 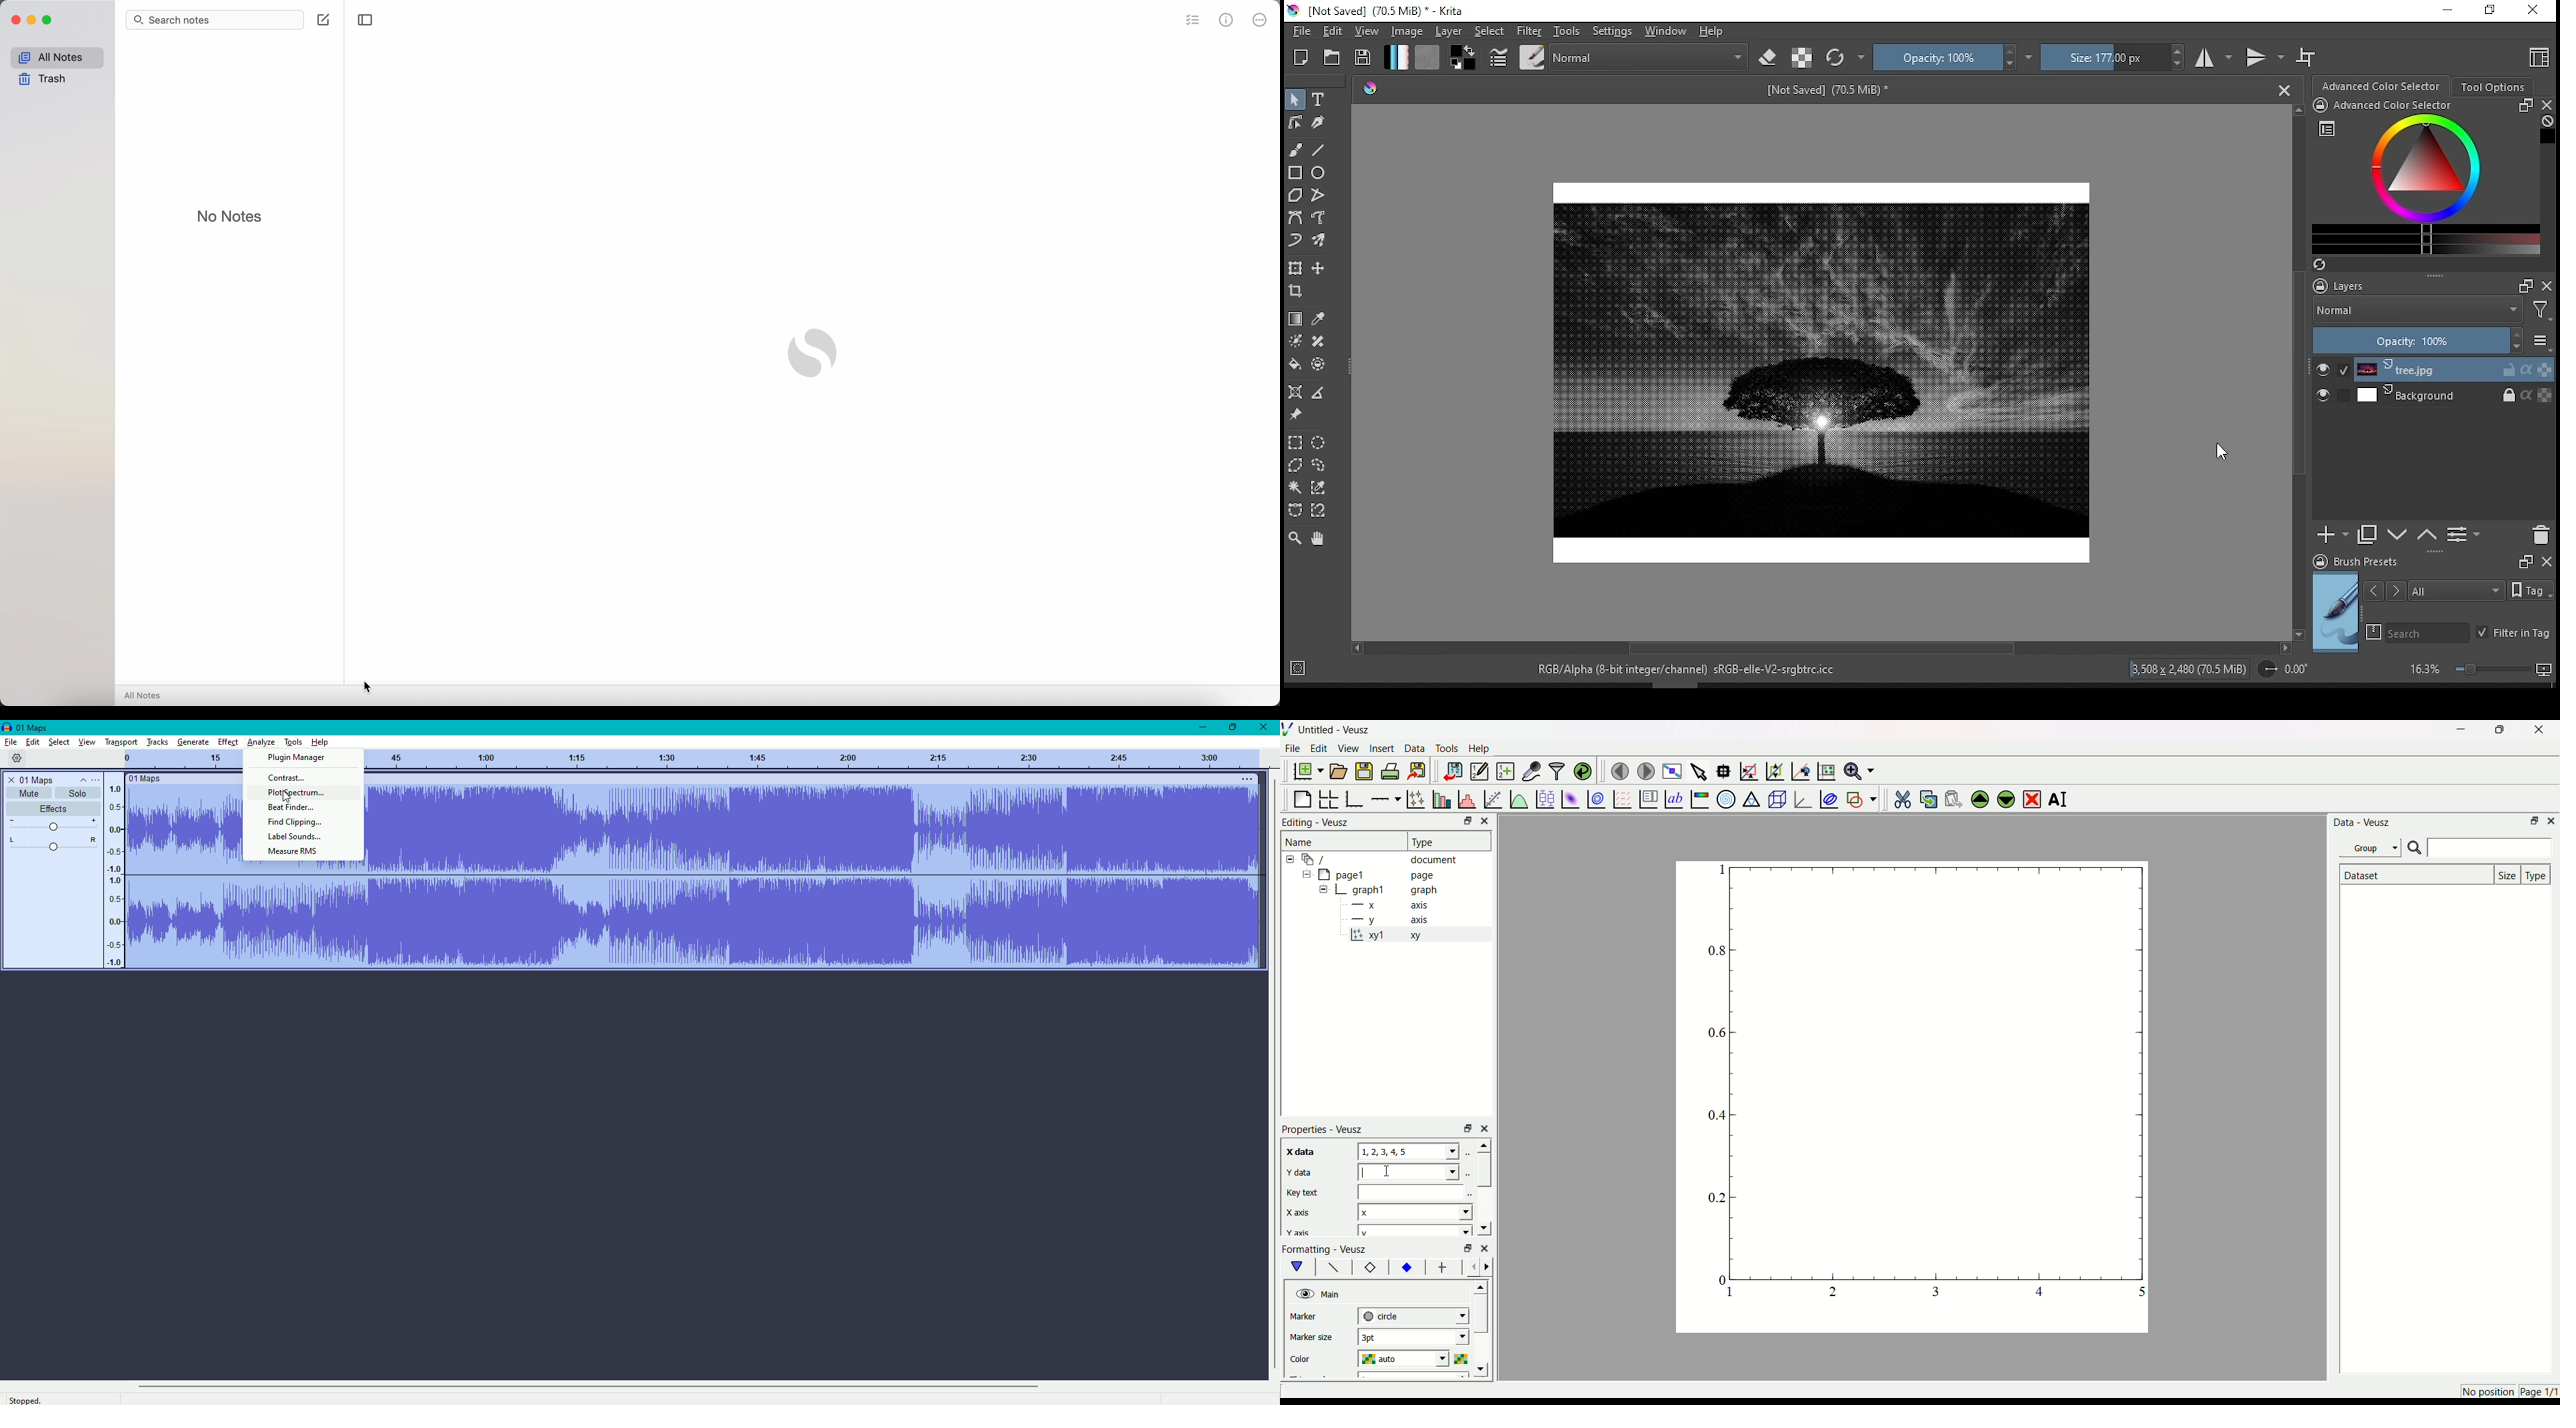 What do you see at coordinates (23, 1399) in the screenshot?
I see `Stopped` at bounding box center [23, 1399].